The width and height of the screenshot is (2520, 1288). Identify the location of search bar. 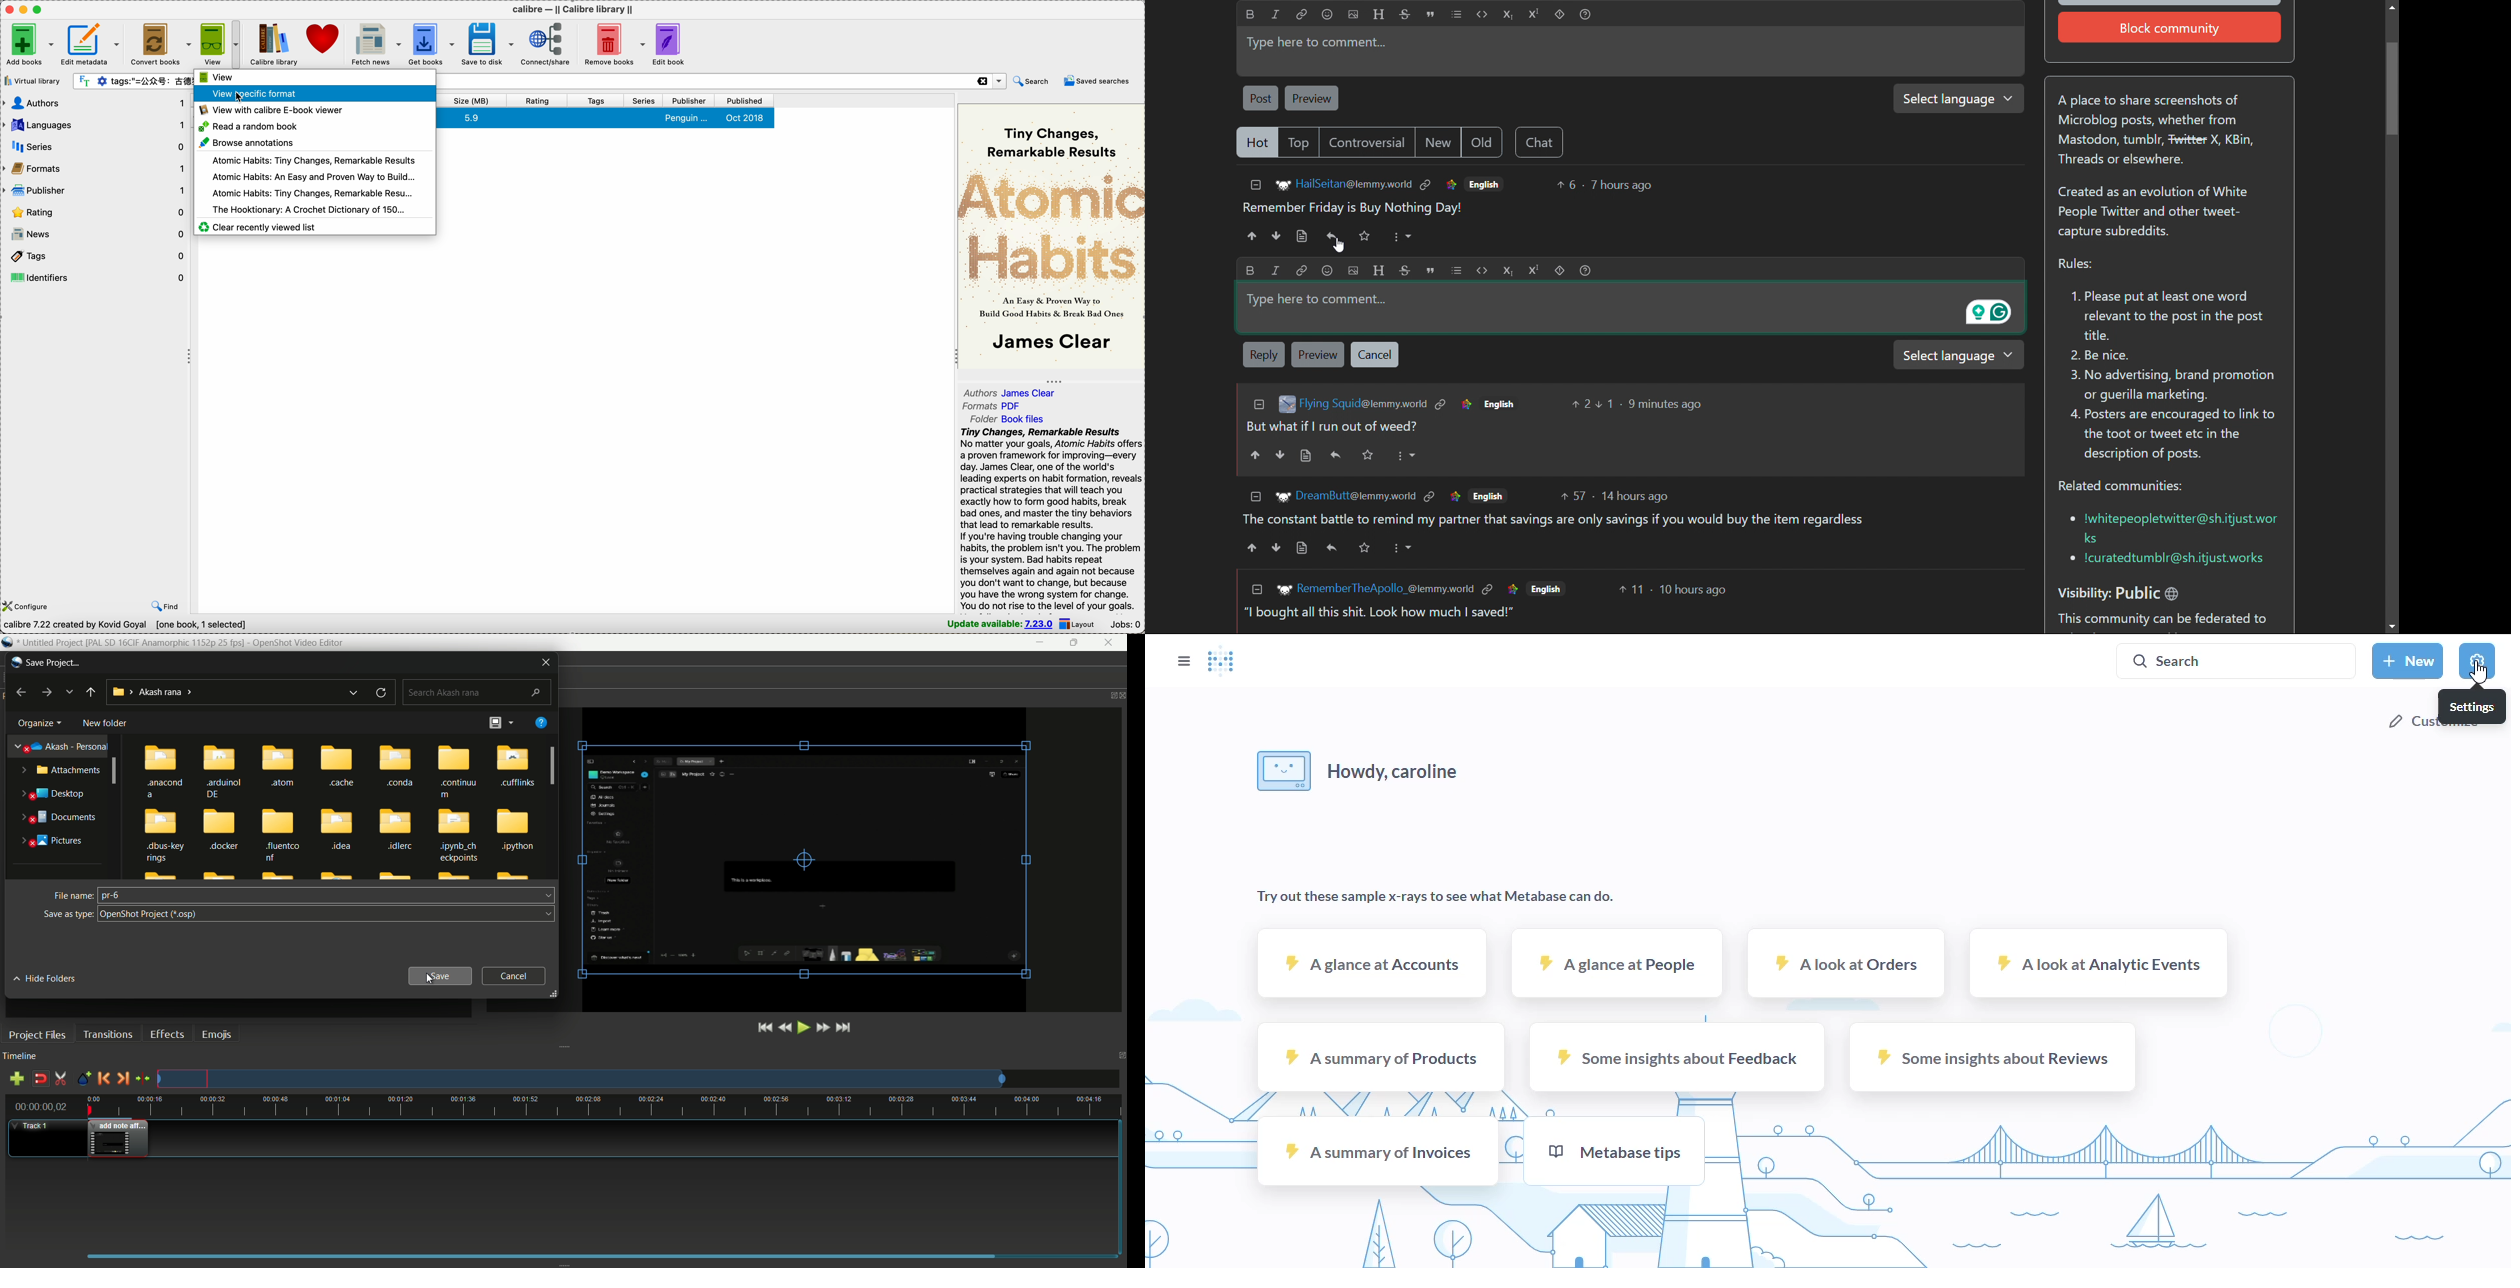
(133, 81).